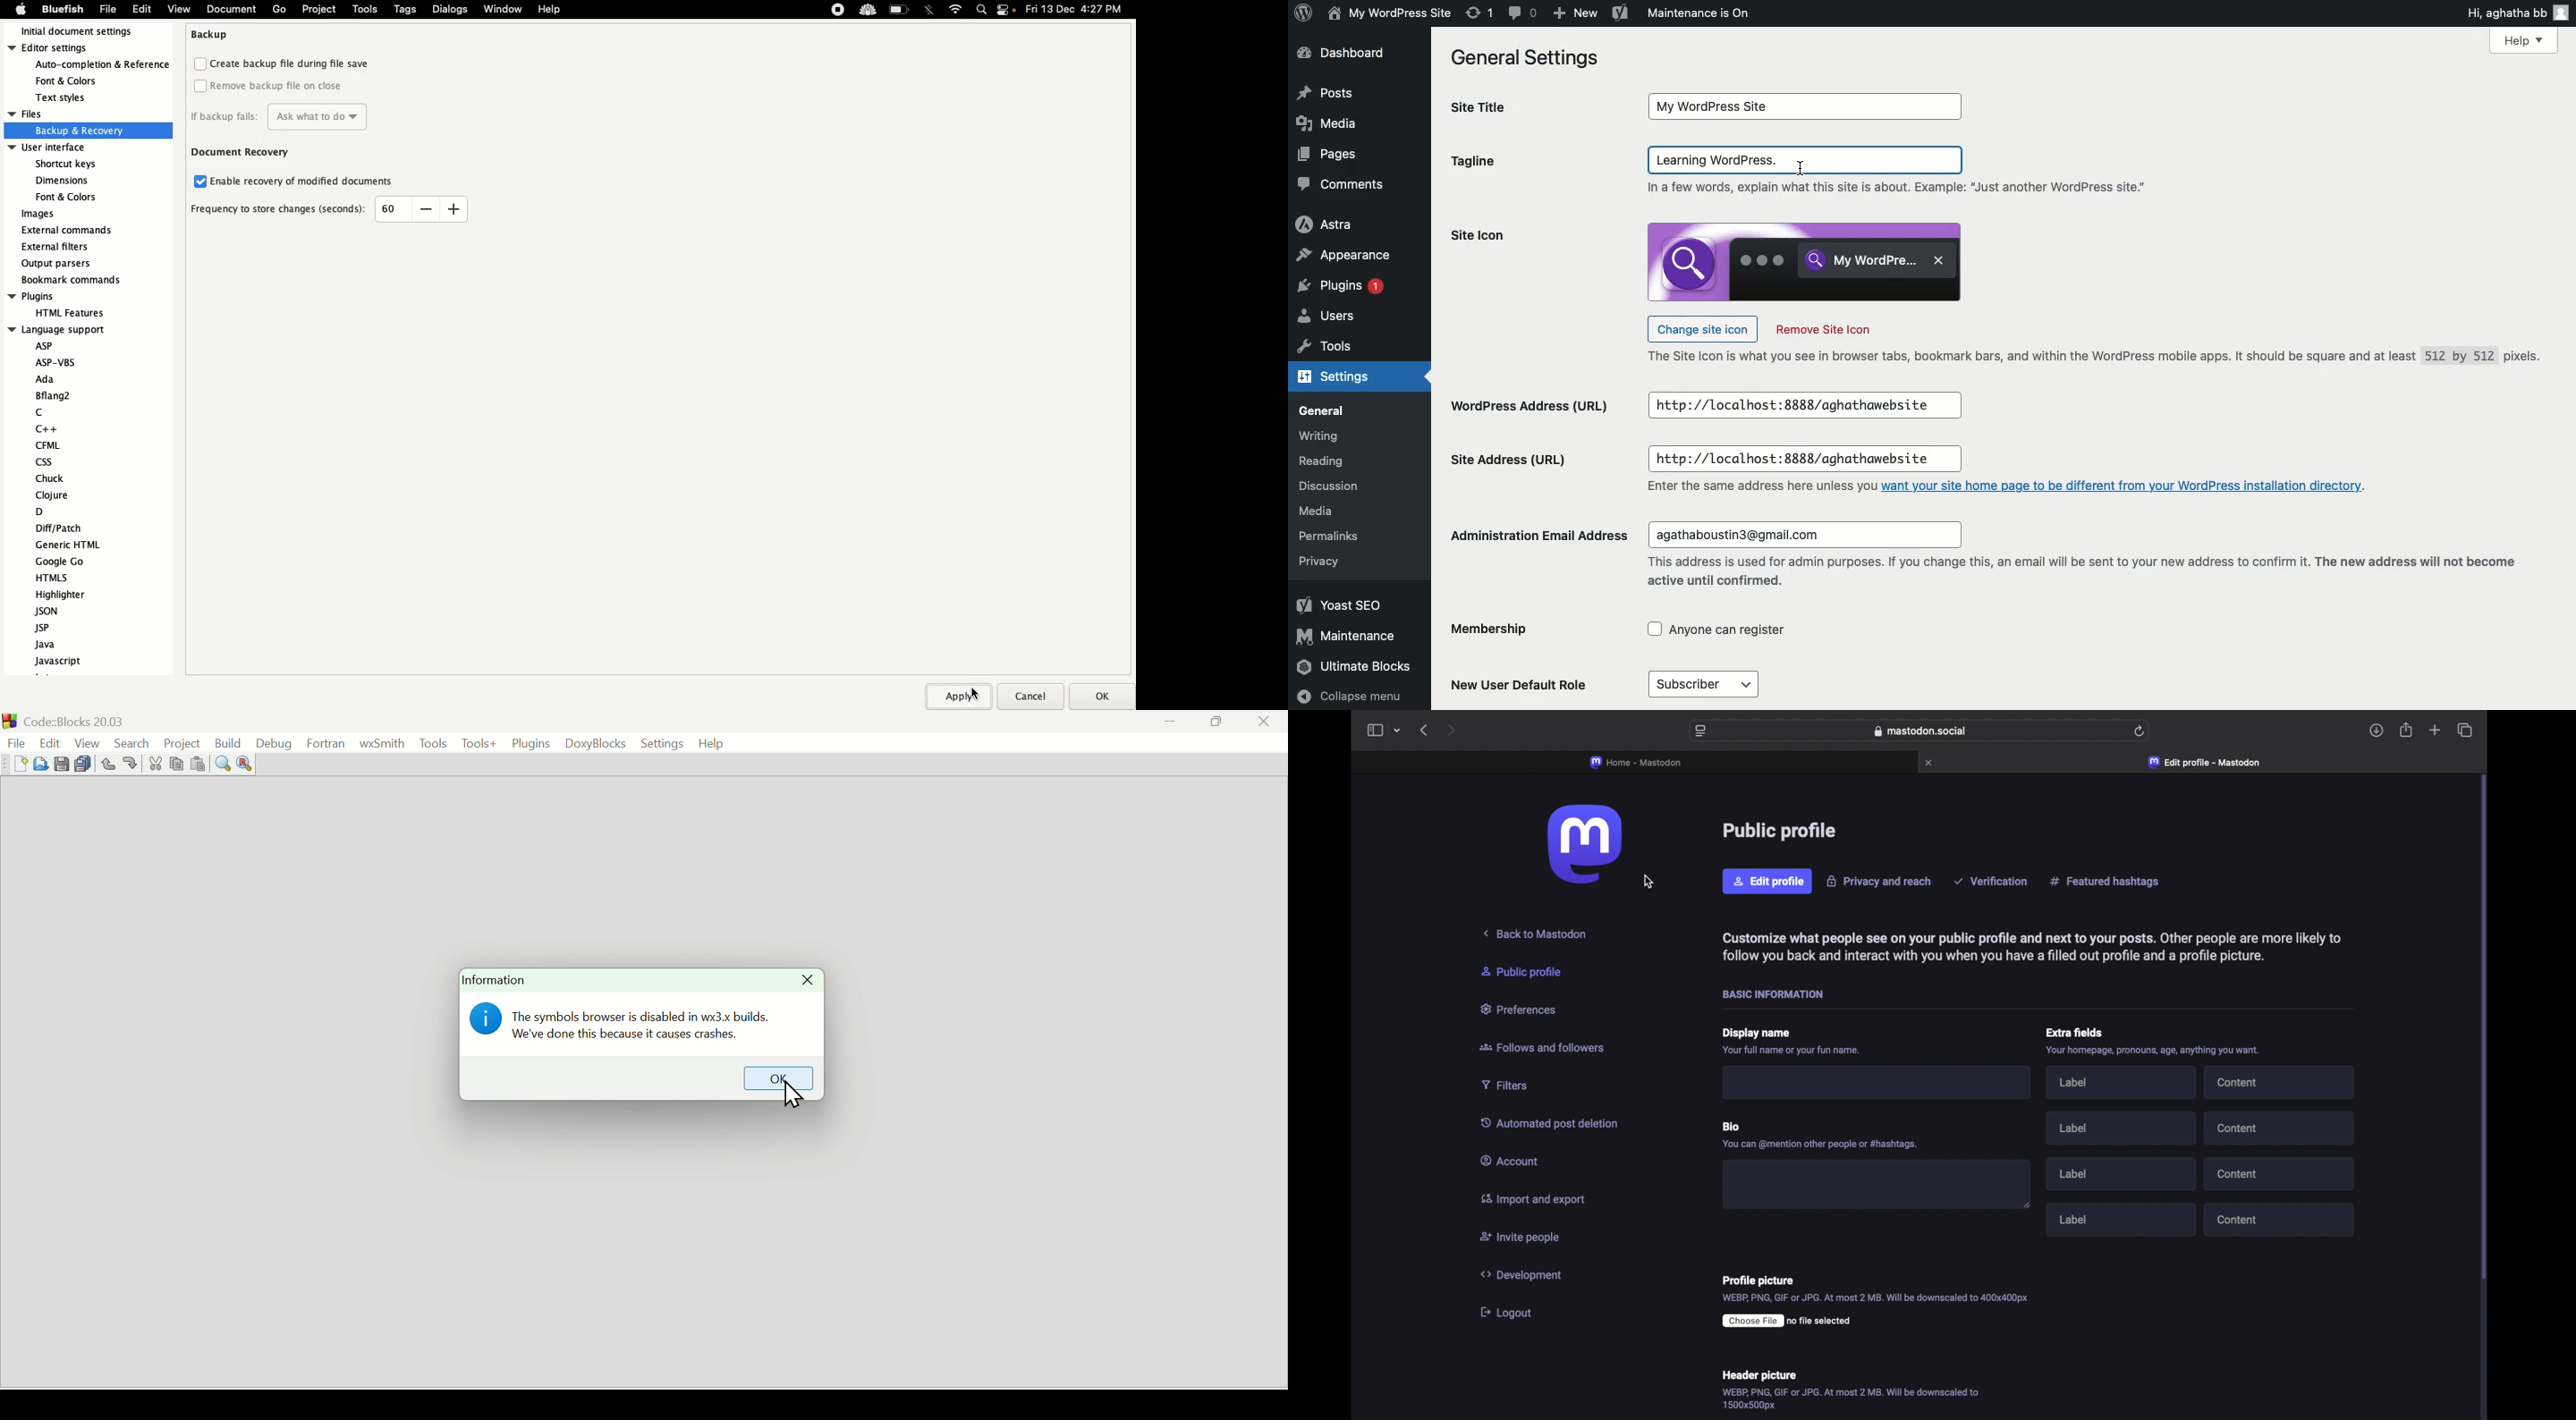 Image resolution: width=2576 pixels, height=1428 pixels. Describe the element at coordinates (281, 211) in the screenshot. I see `Frequency to story changes ` at that location.